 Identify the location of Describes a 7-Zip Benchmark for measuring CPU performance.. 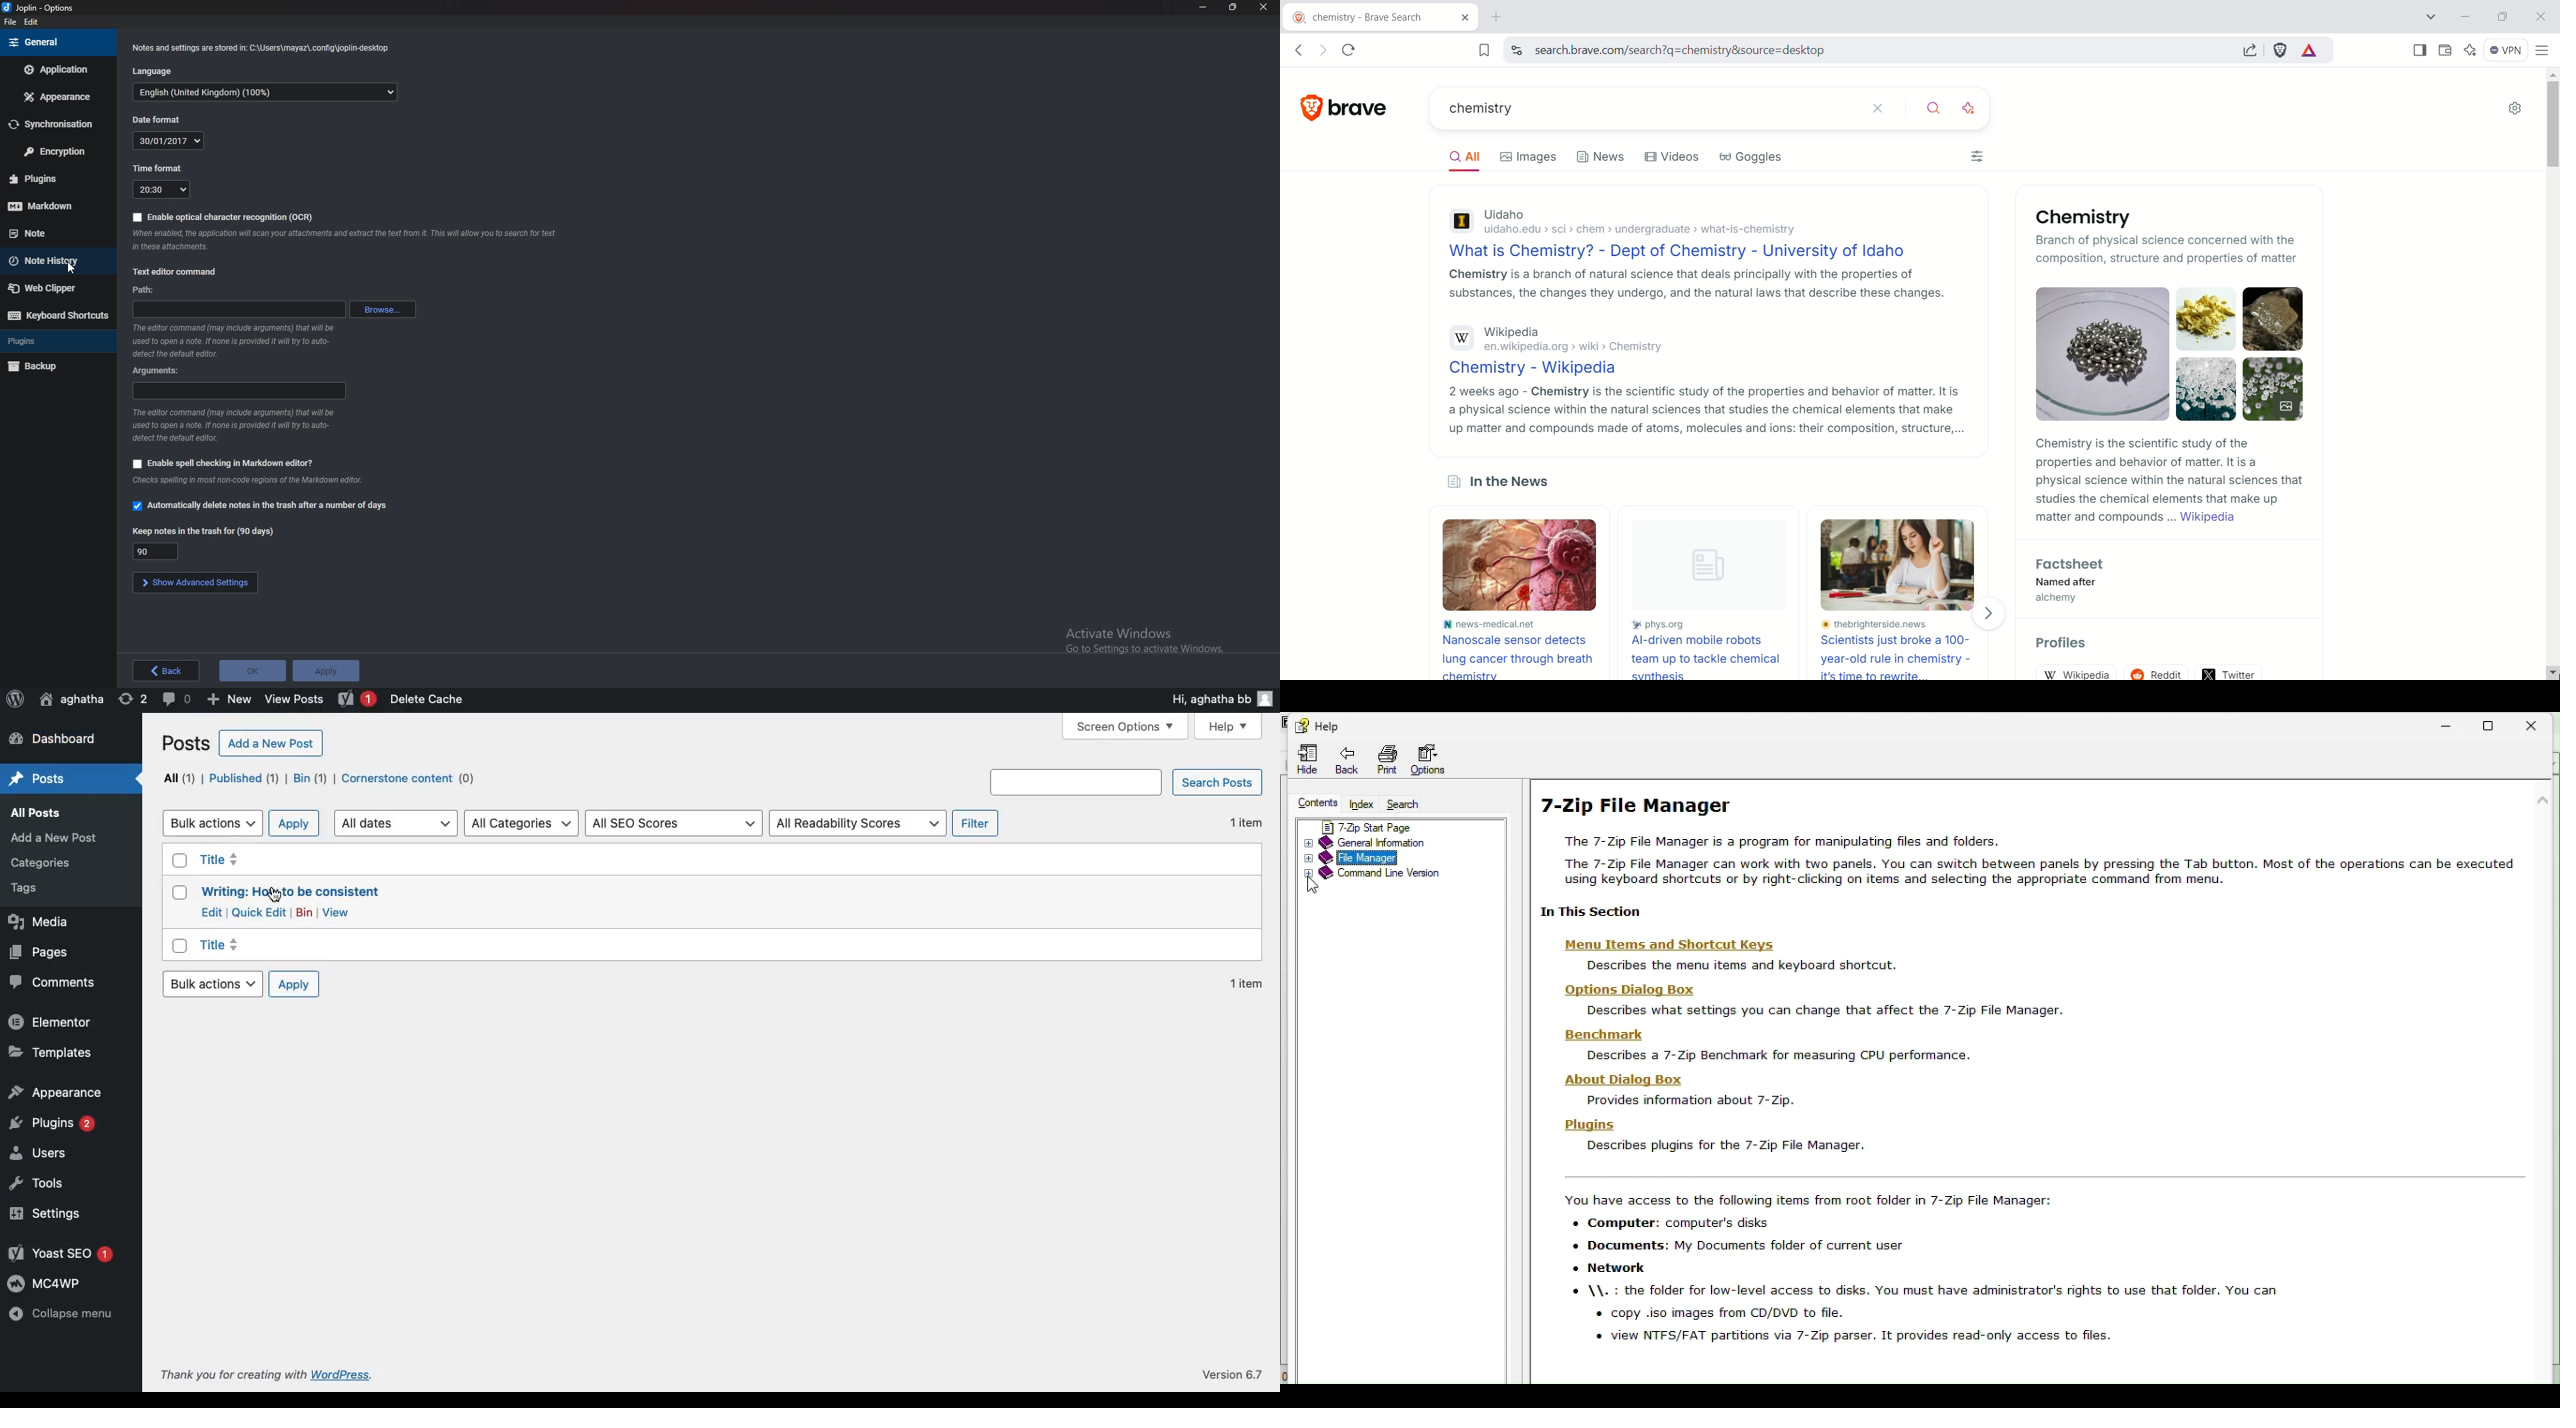
(1774, 1056).